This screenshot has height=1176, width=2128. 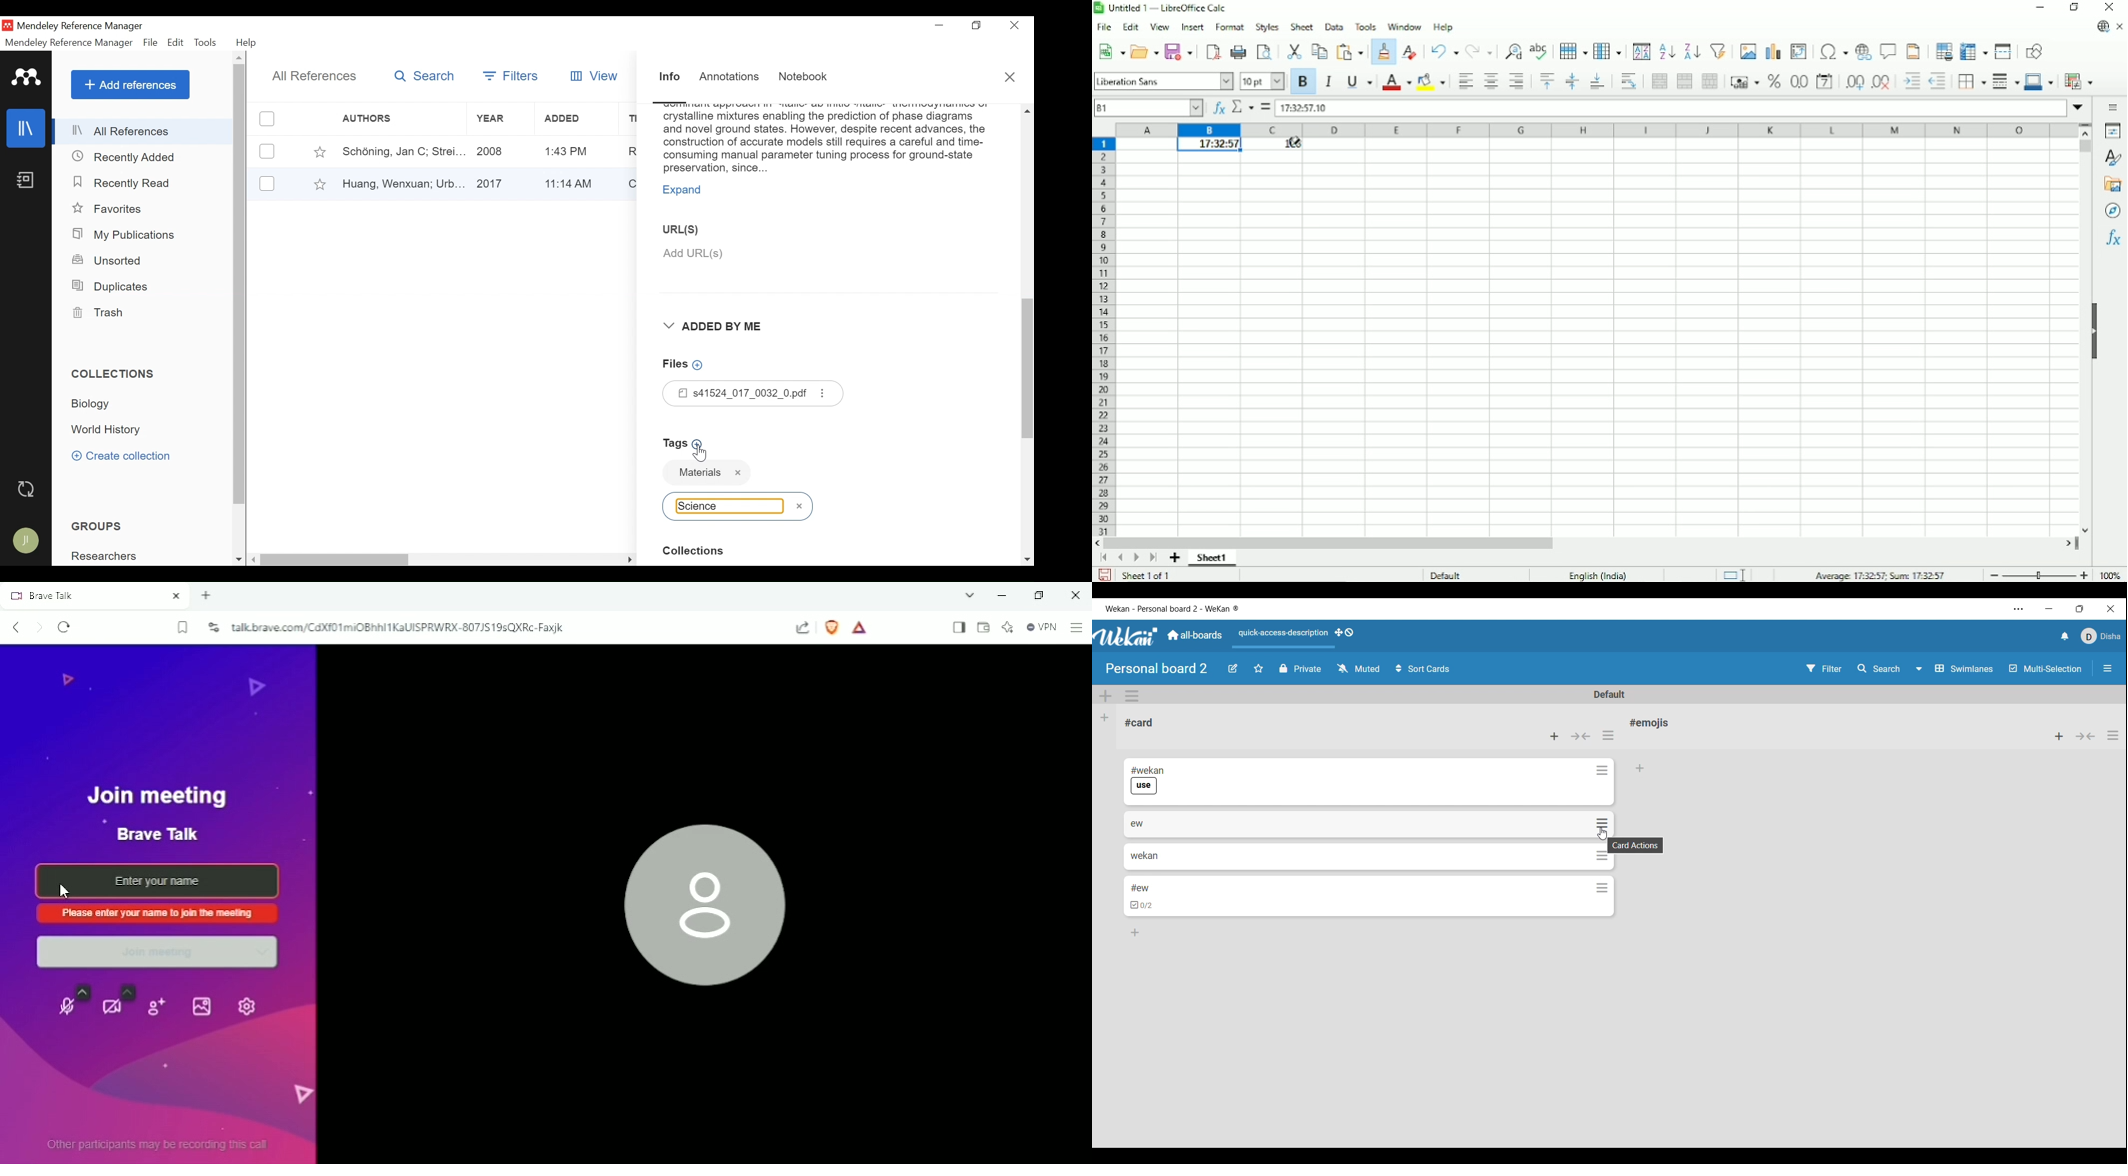 What do you see at coordinates (254, 559) in the screenshot?
I see `Scroll left` at bounding box center [254, 559].